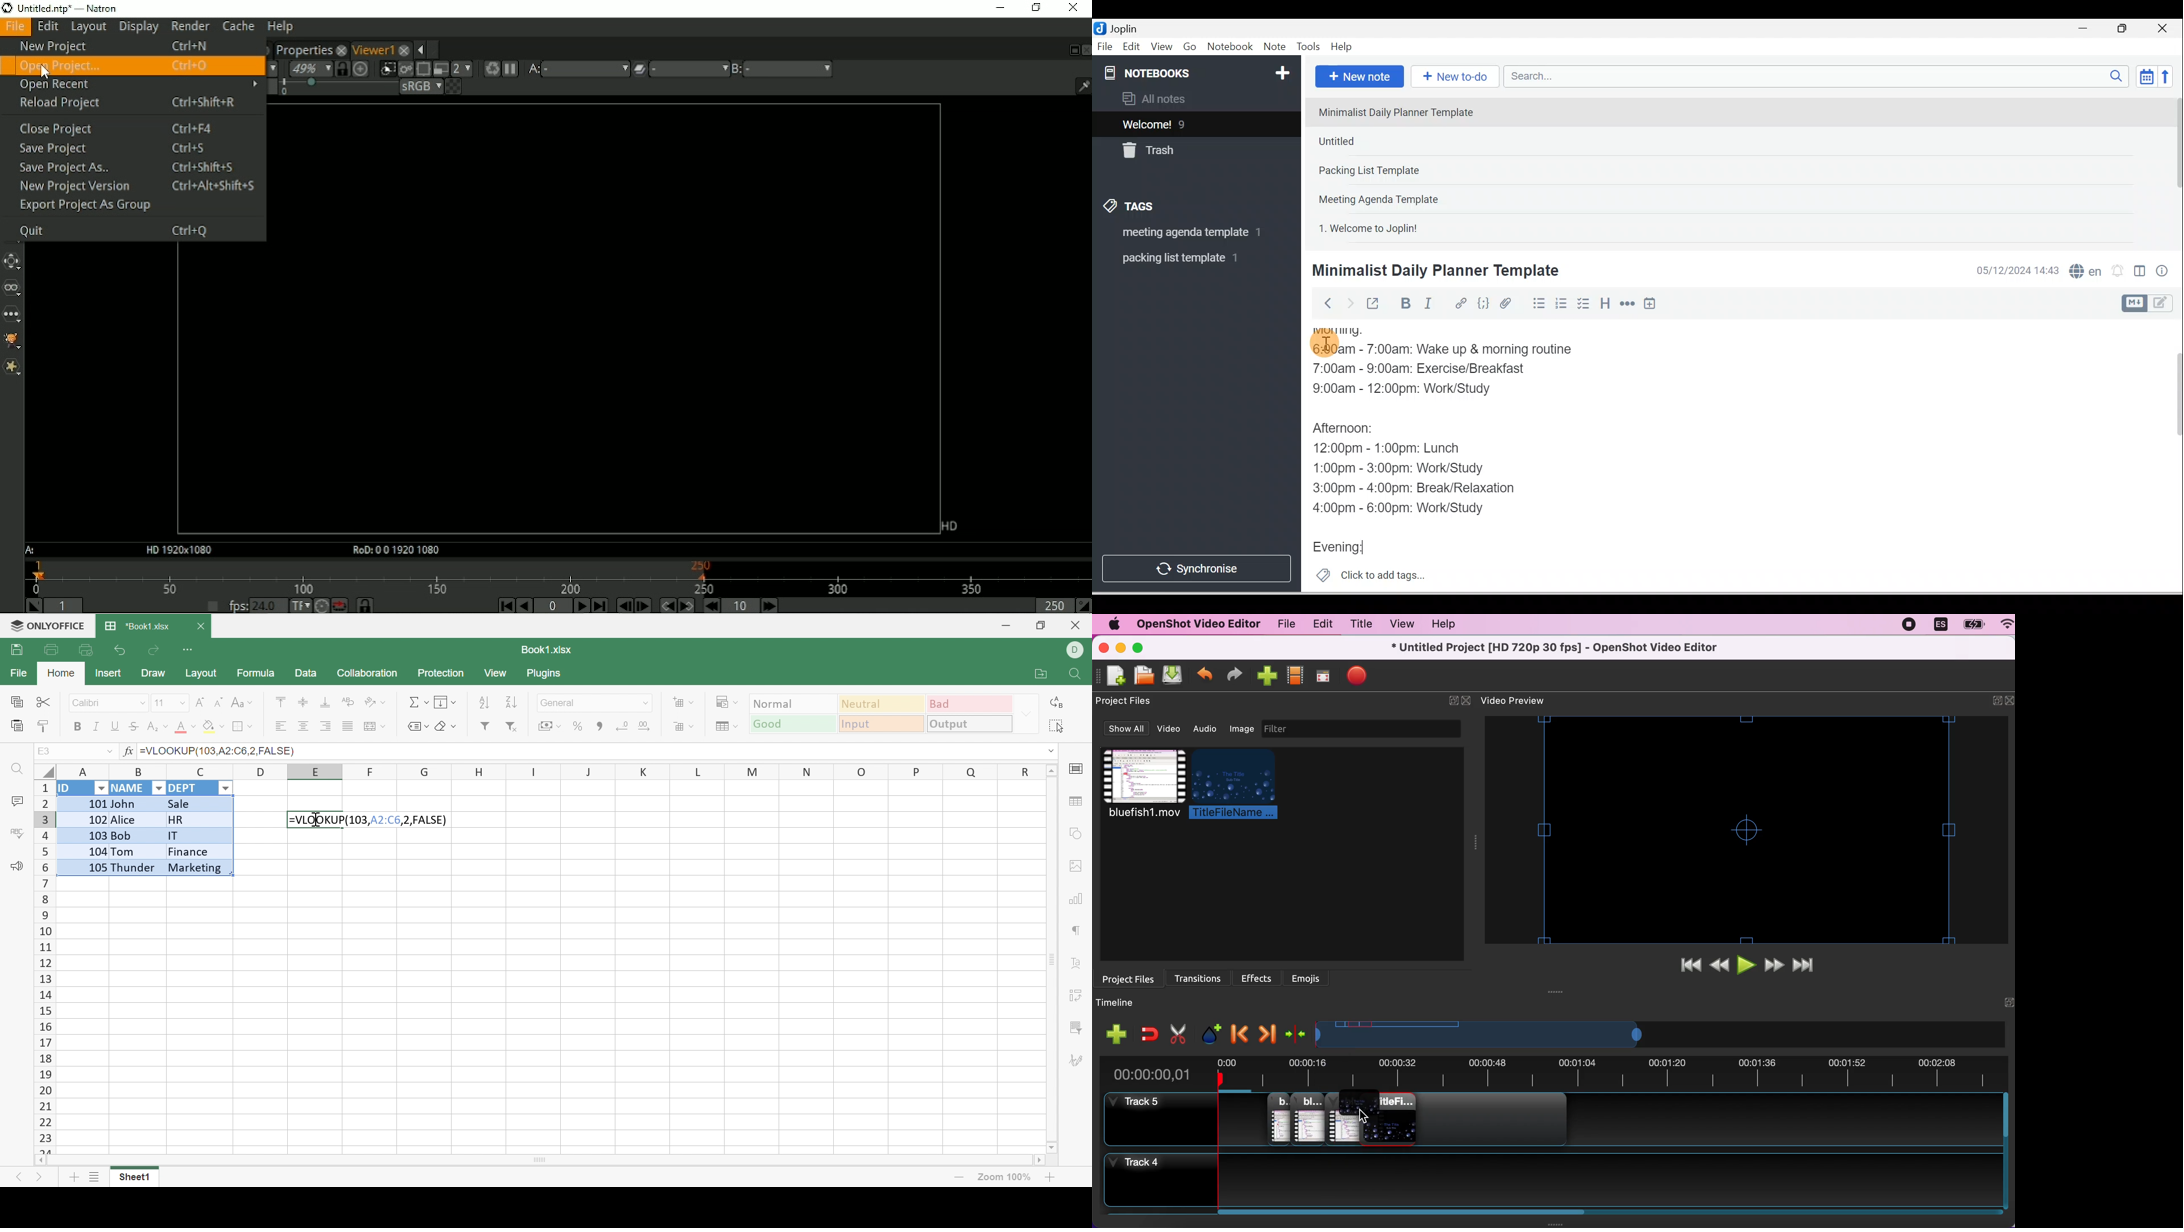 The height and width of the screenshot is (1232, 2184). Describe the element at coordinates (135, 1178) in the screenshot. I see `Sheet1` at that location.